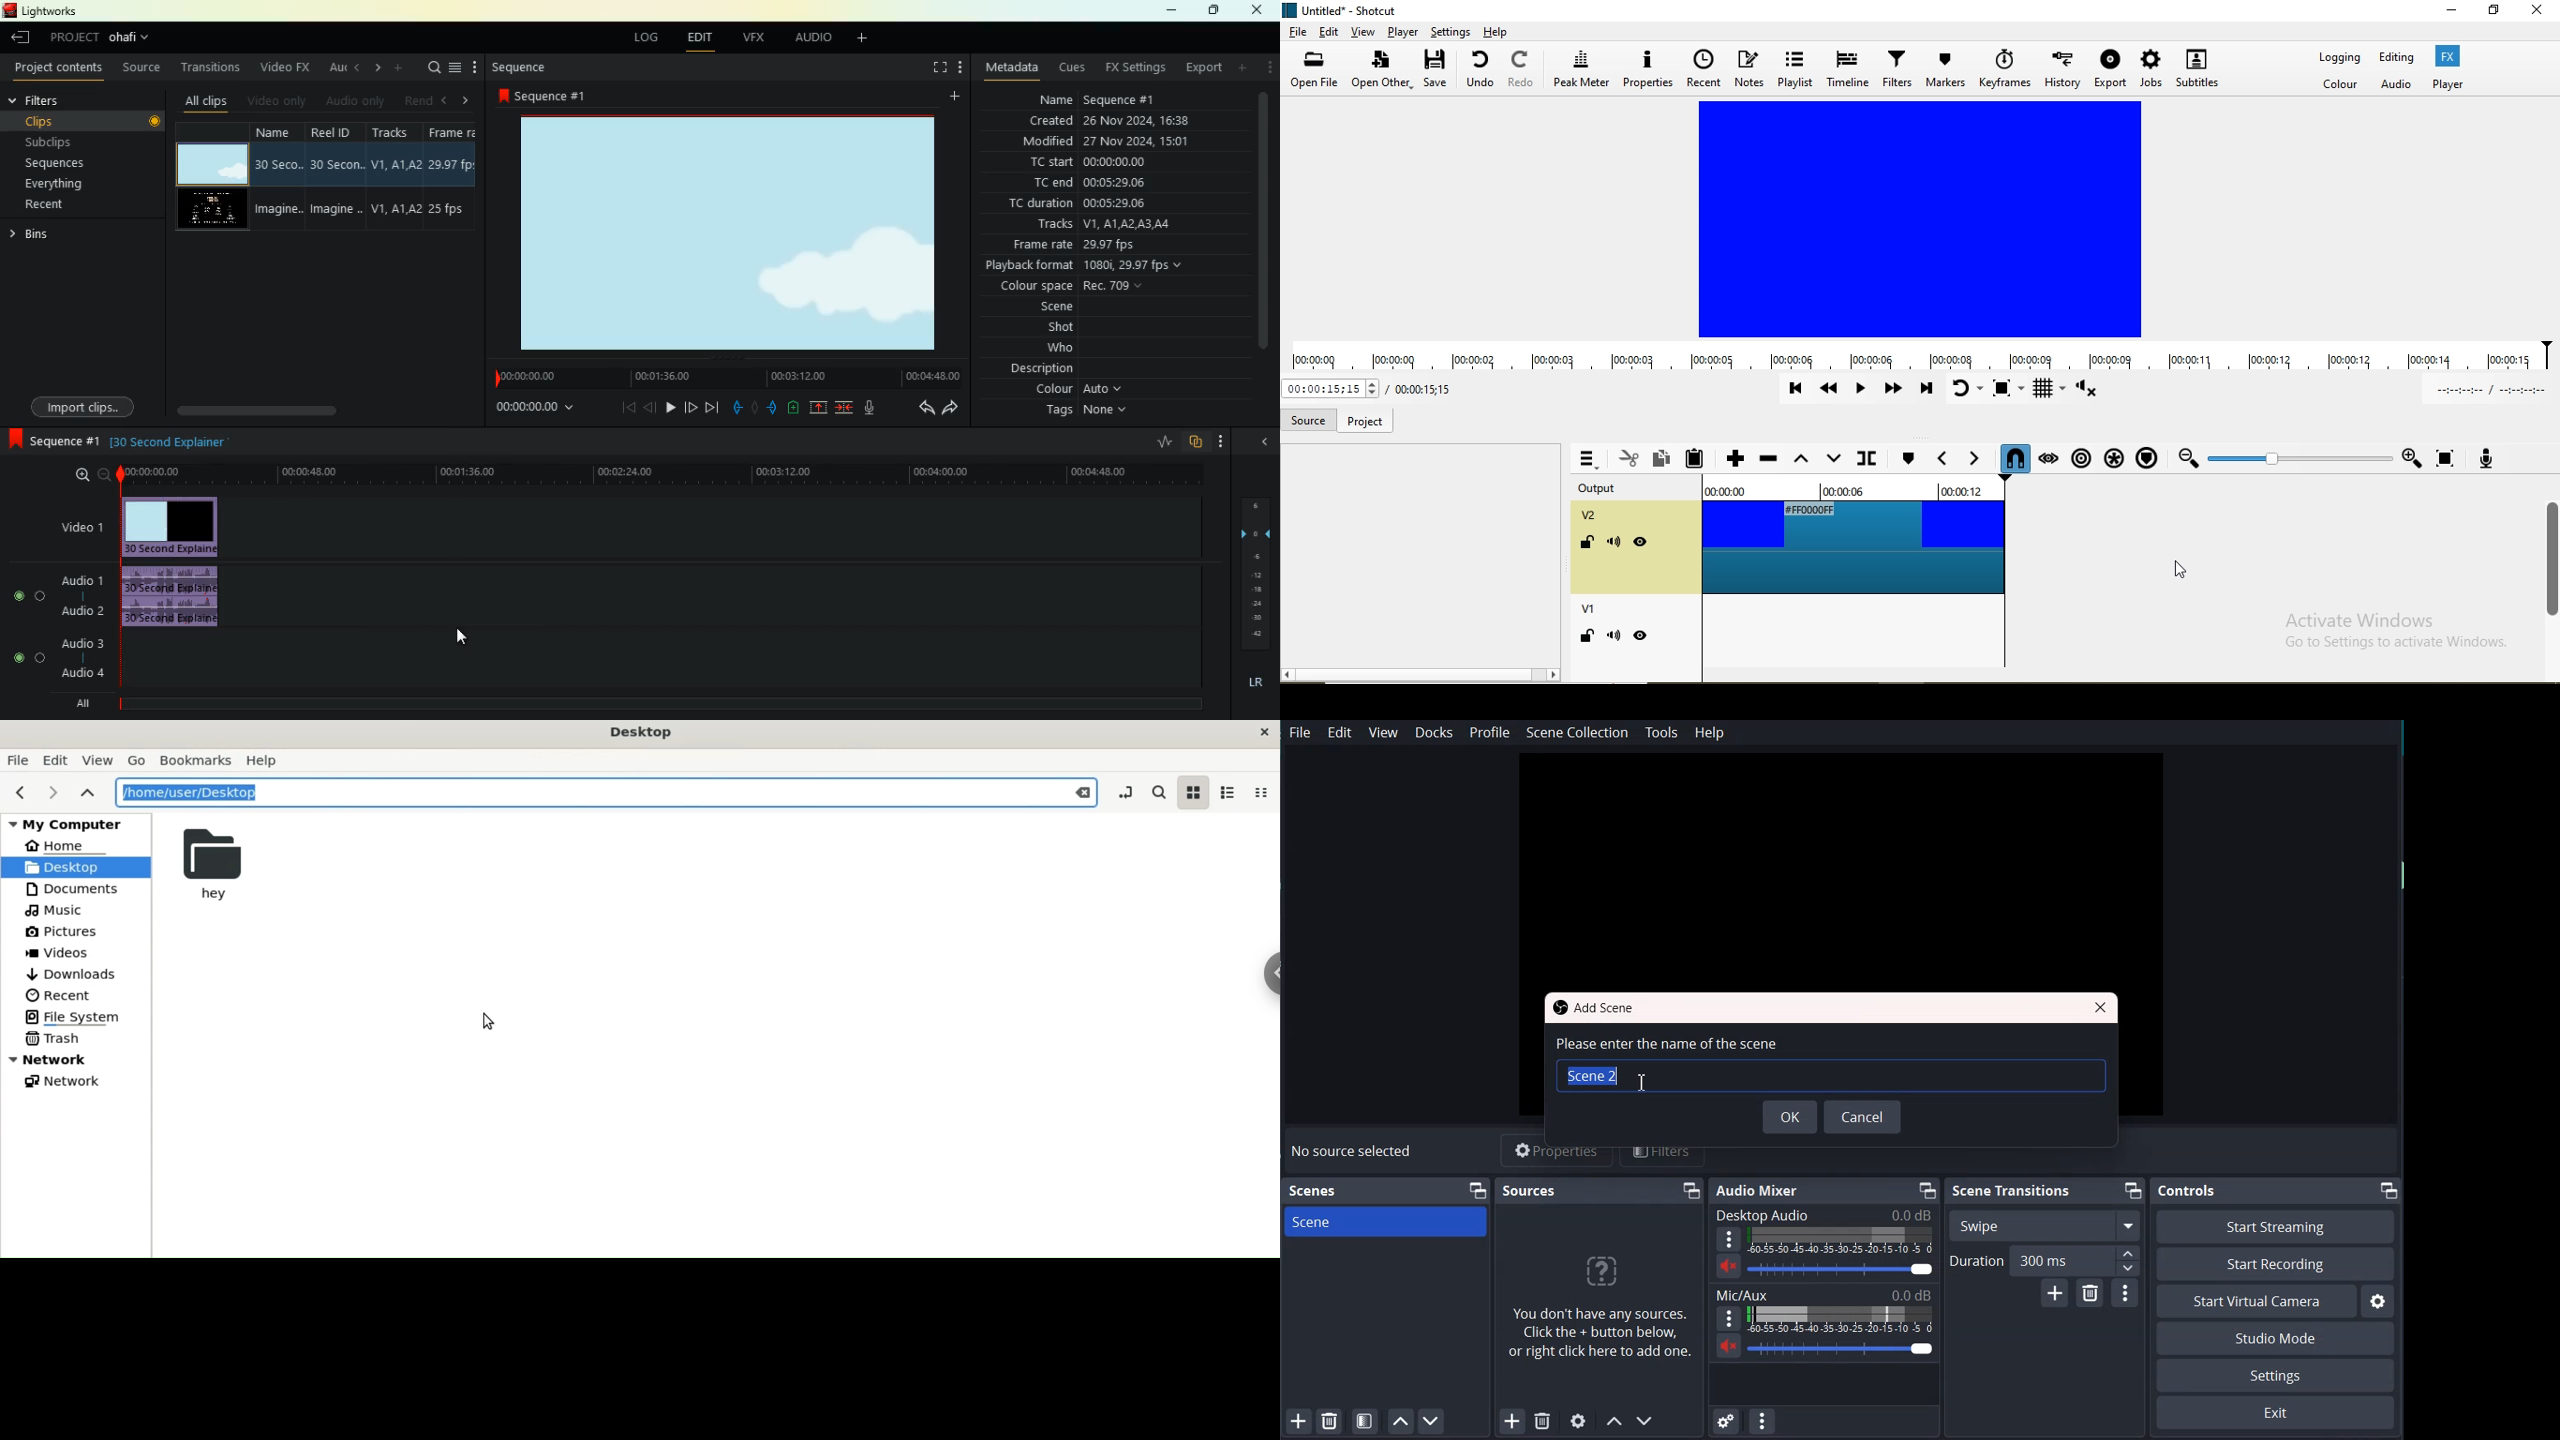 The height and width of the screenshot is (1456, 2576). I want to click on Record, so click(156, 121).